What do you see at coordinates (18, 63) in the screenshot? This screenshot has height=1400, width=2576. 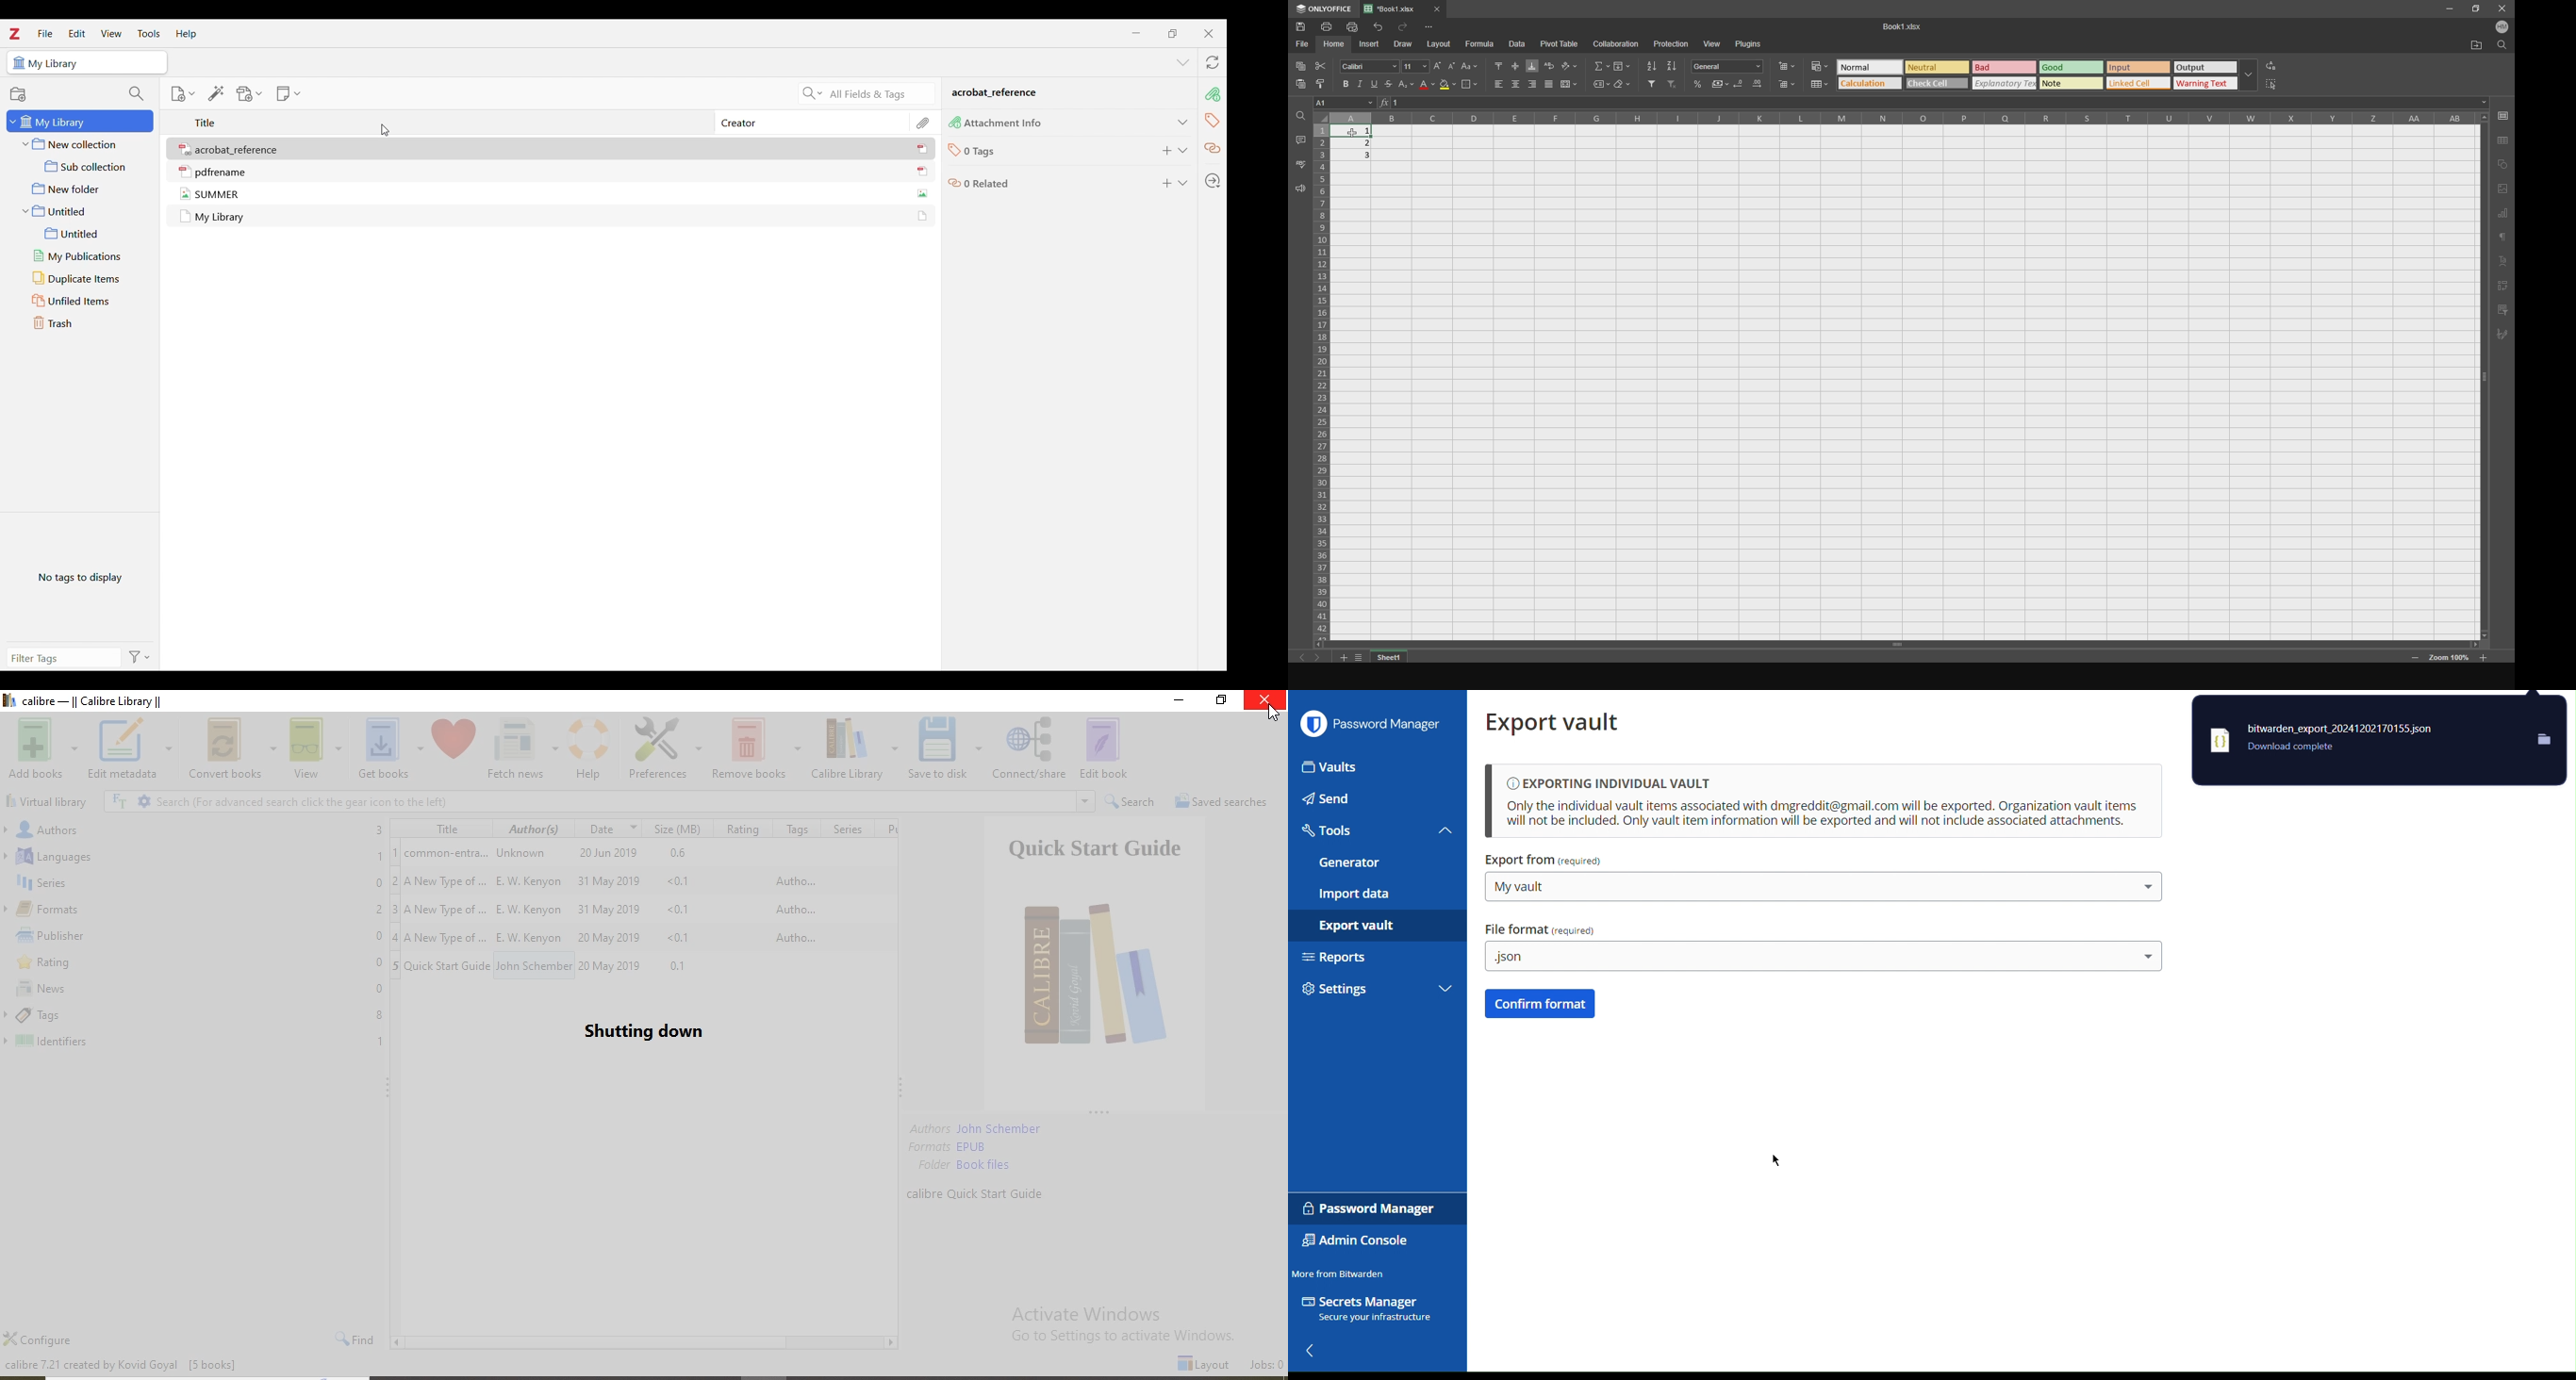 I see `icon` at bounding box center [18, 63].